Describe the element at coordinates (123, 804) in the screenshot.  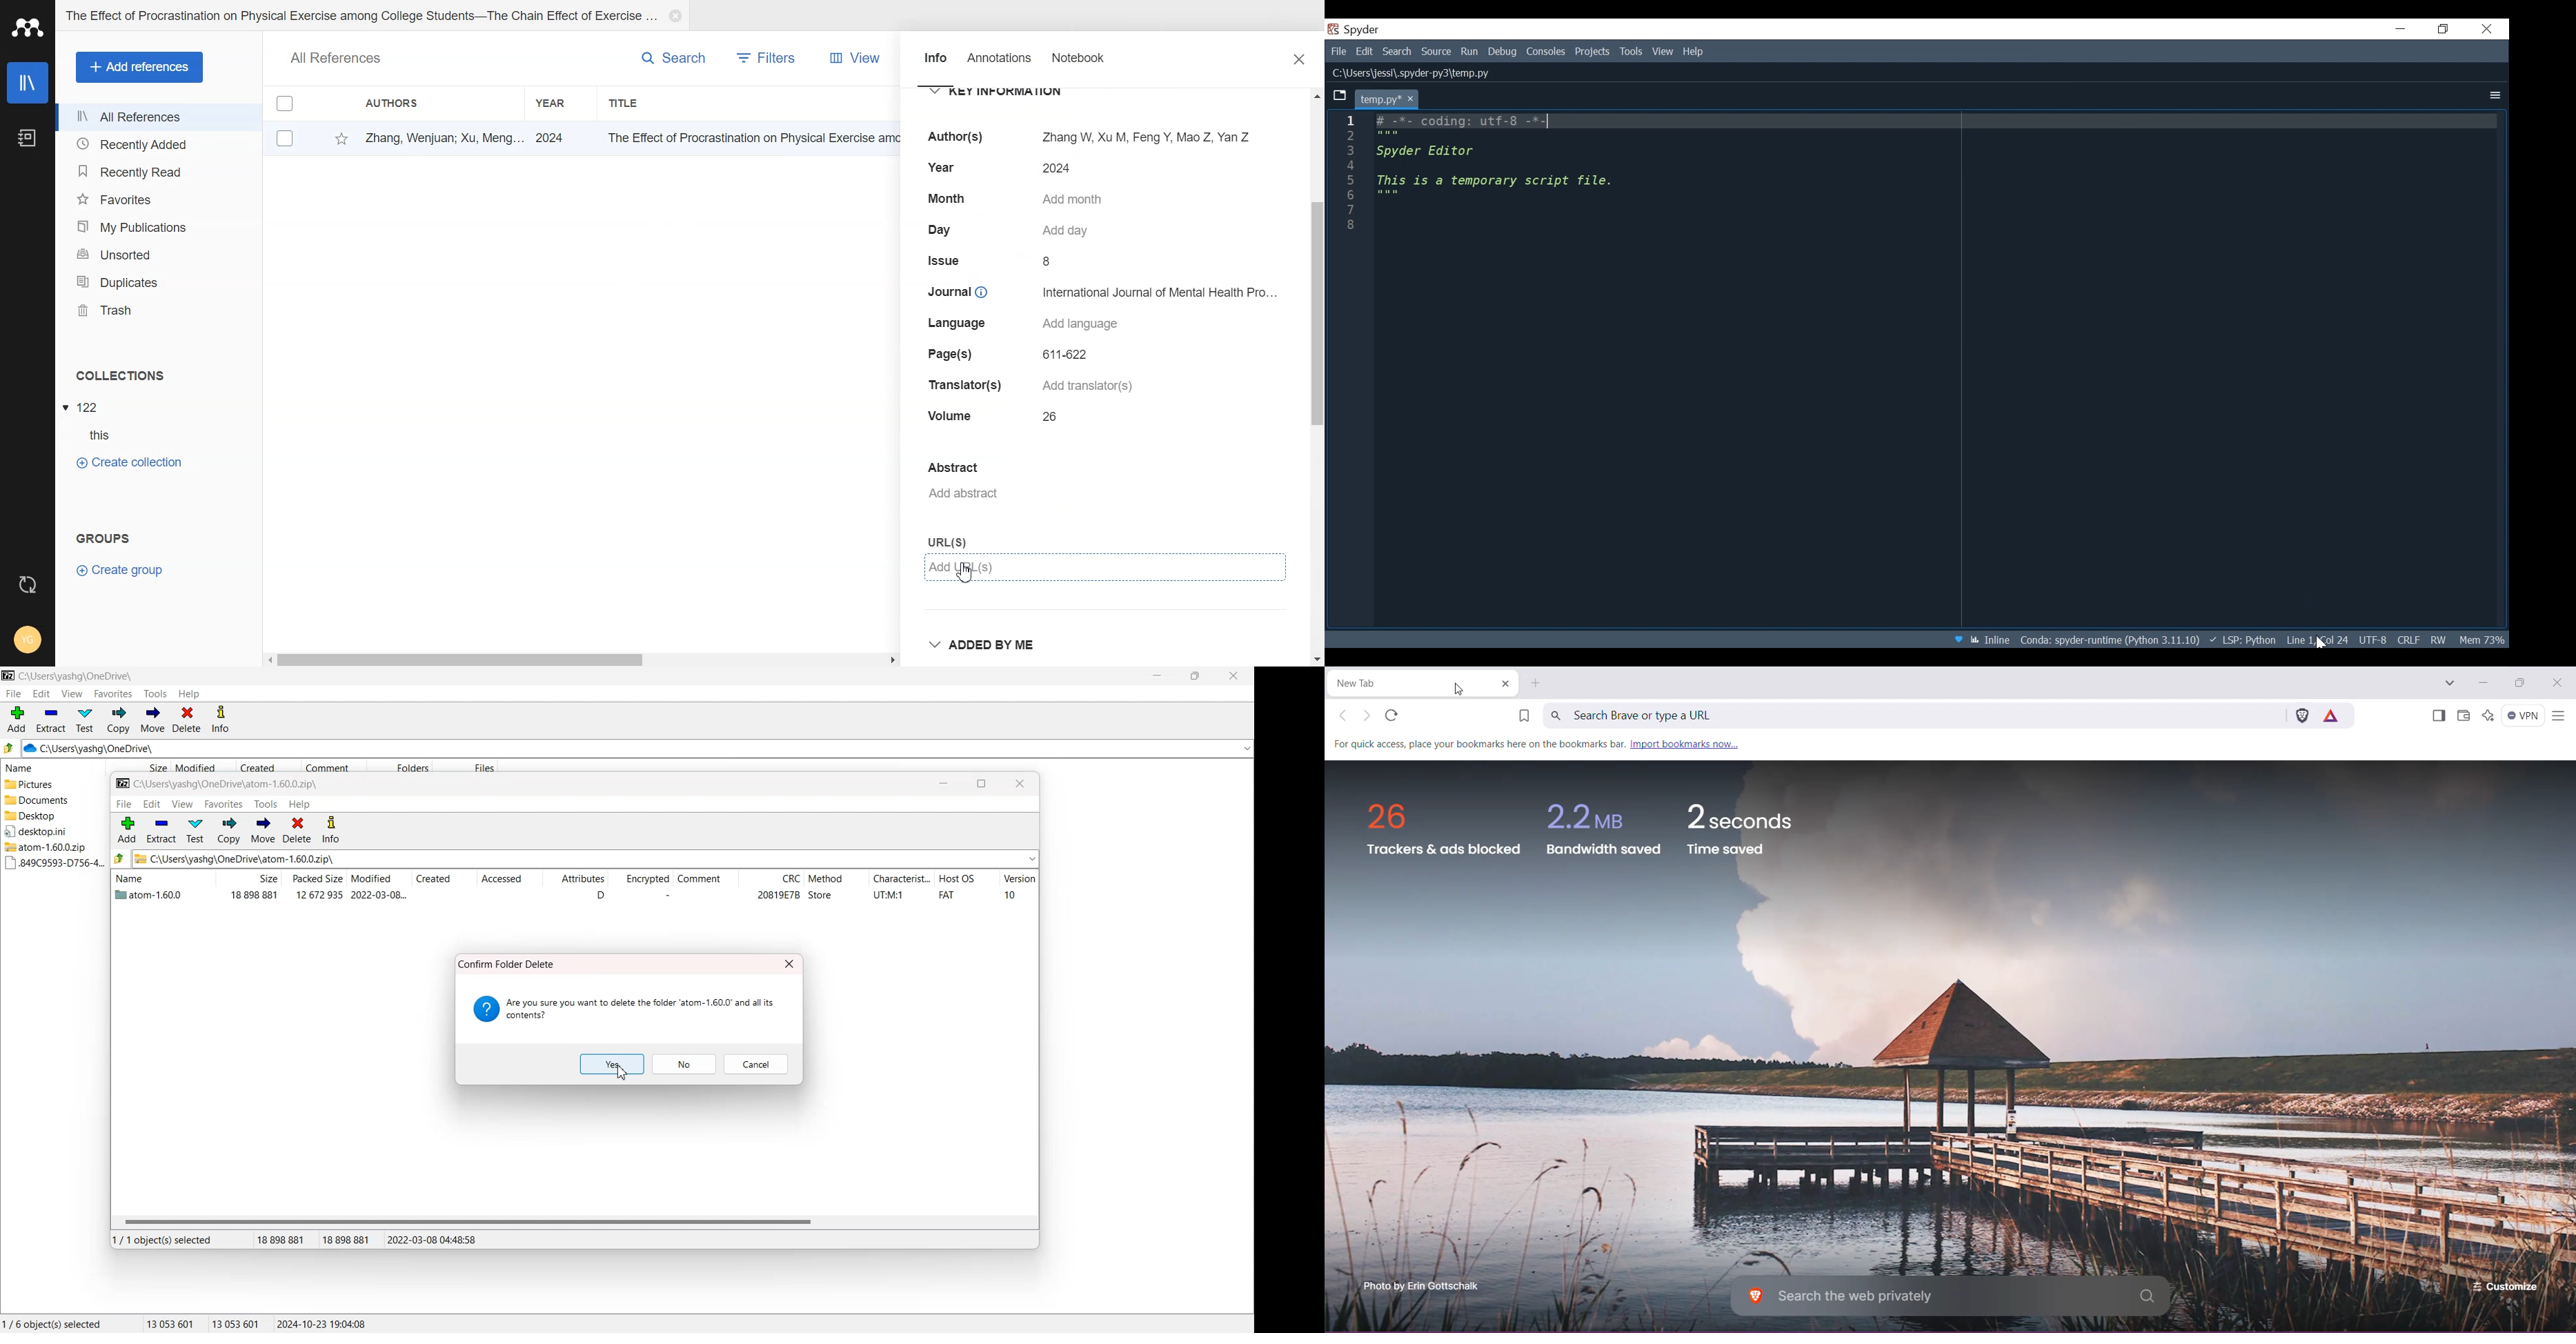
I see `file` at that location.